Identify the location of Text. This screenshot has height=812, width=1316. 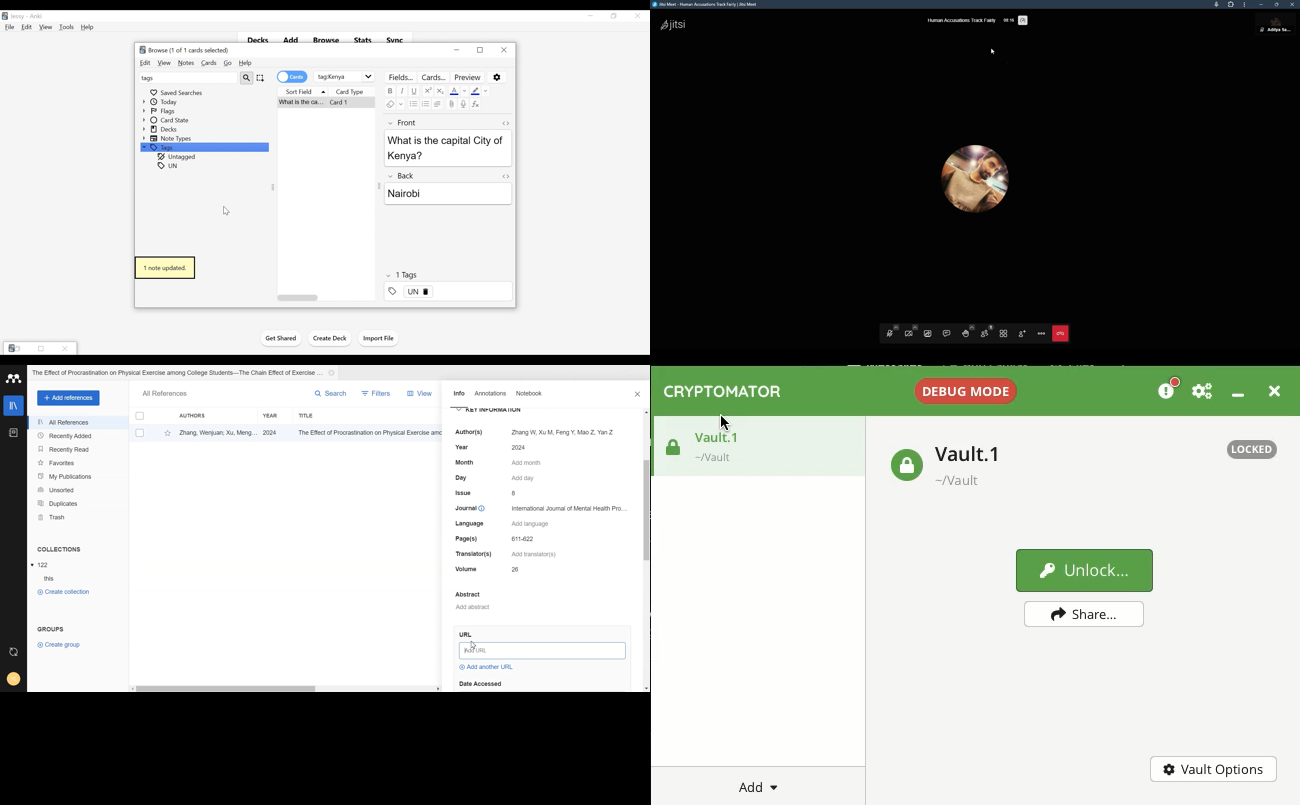
(59, 550).